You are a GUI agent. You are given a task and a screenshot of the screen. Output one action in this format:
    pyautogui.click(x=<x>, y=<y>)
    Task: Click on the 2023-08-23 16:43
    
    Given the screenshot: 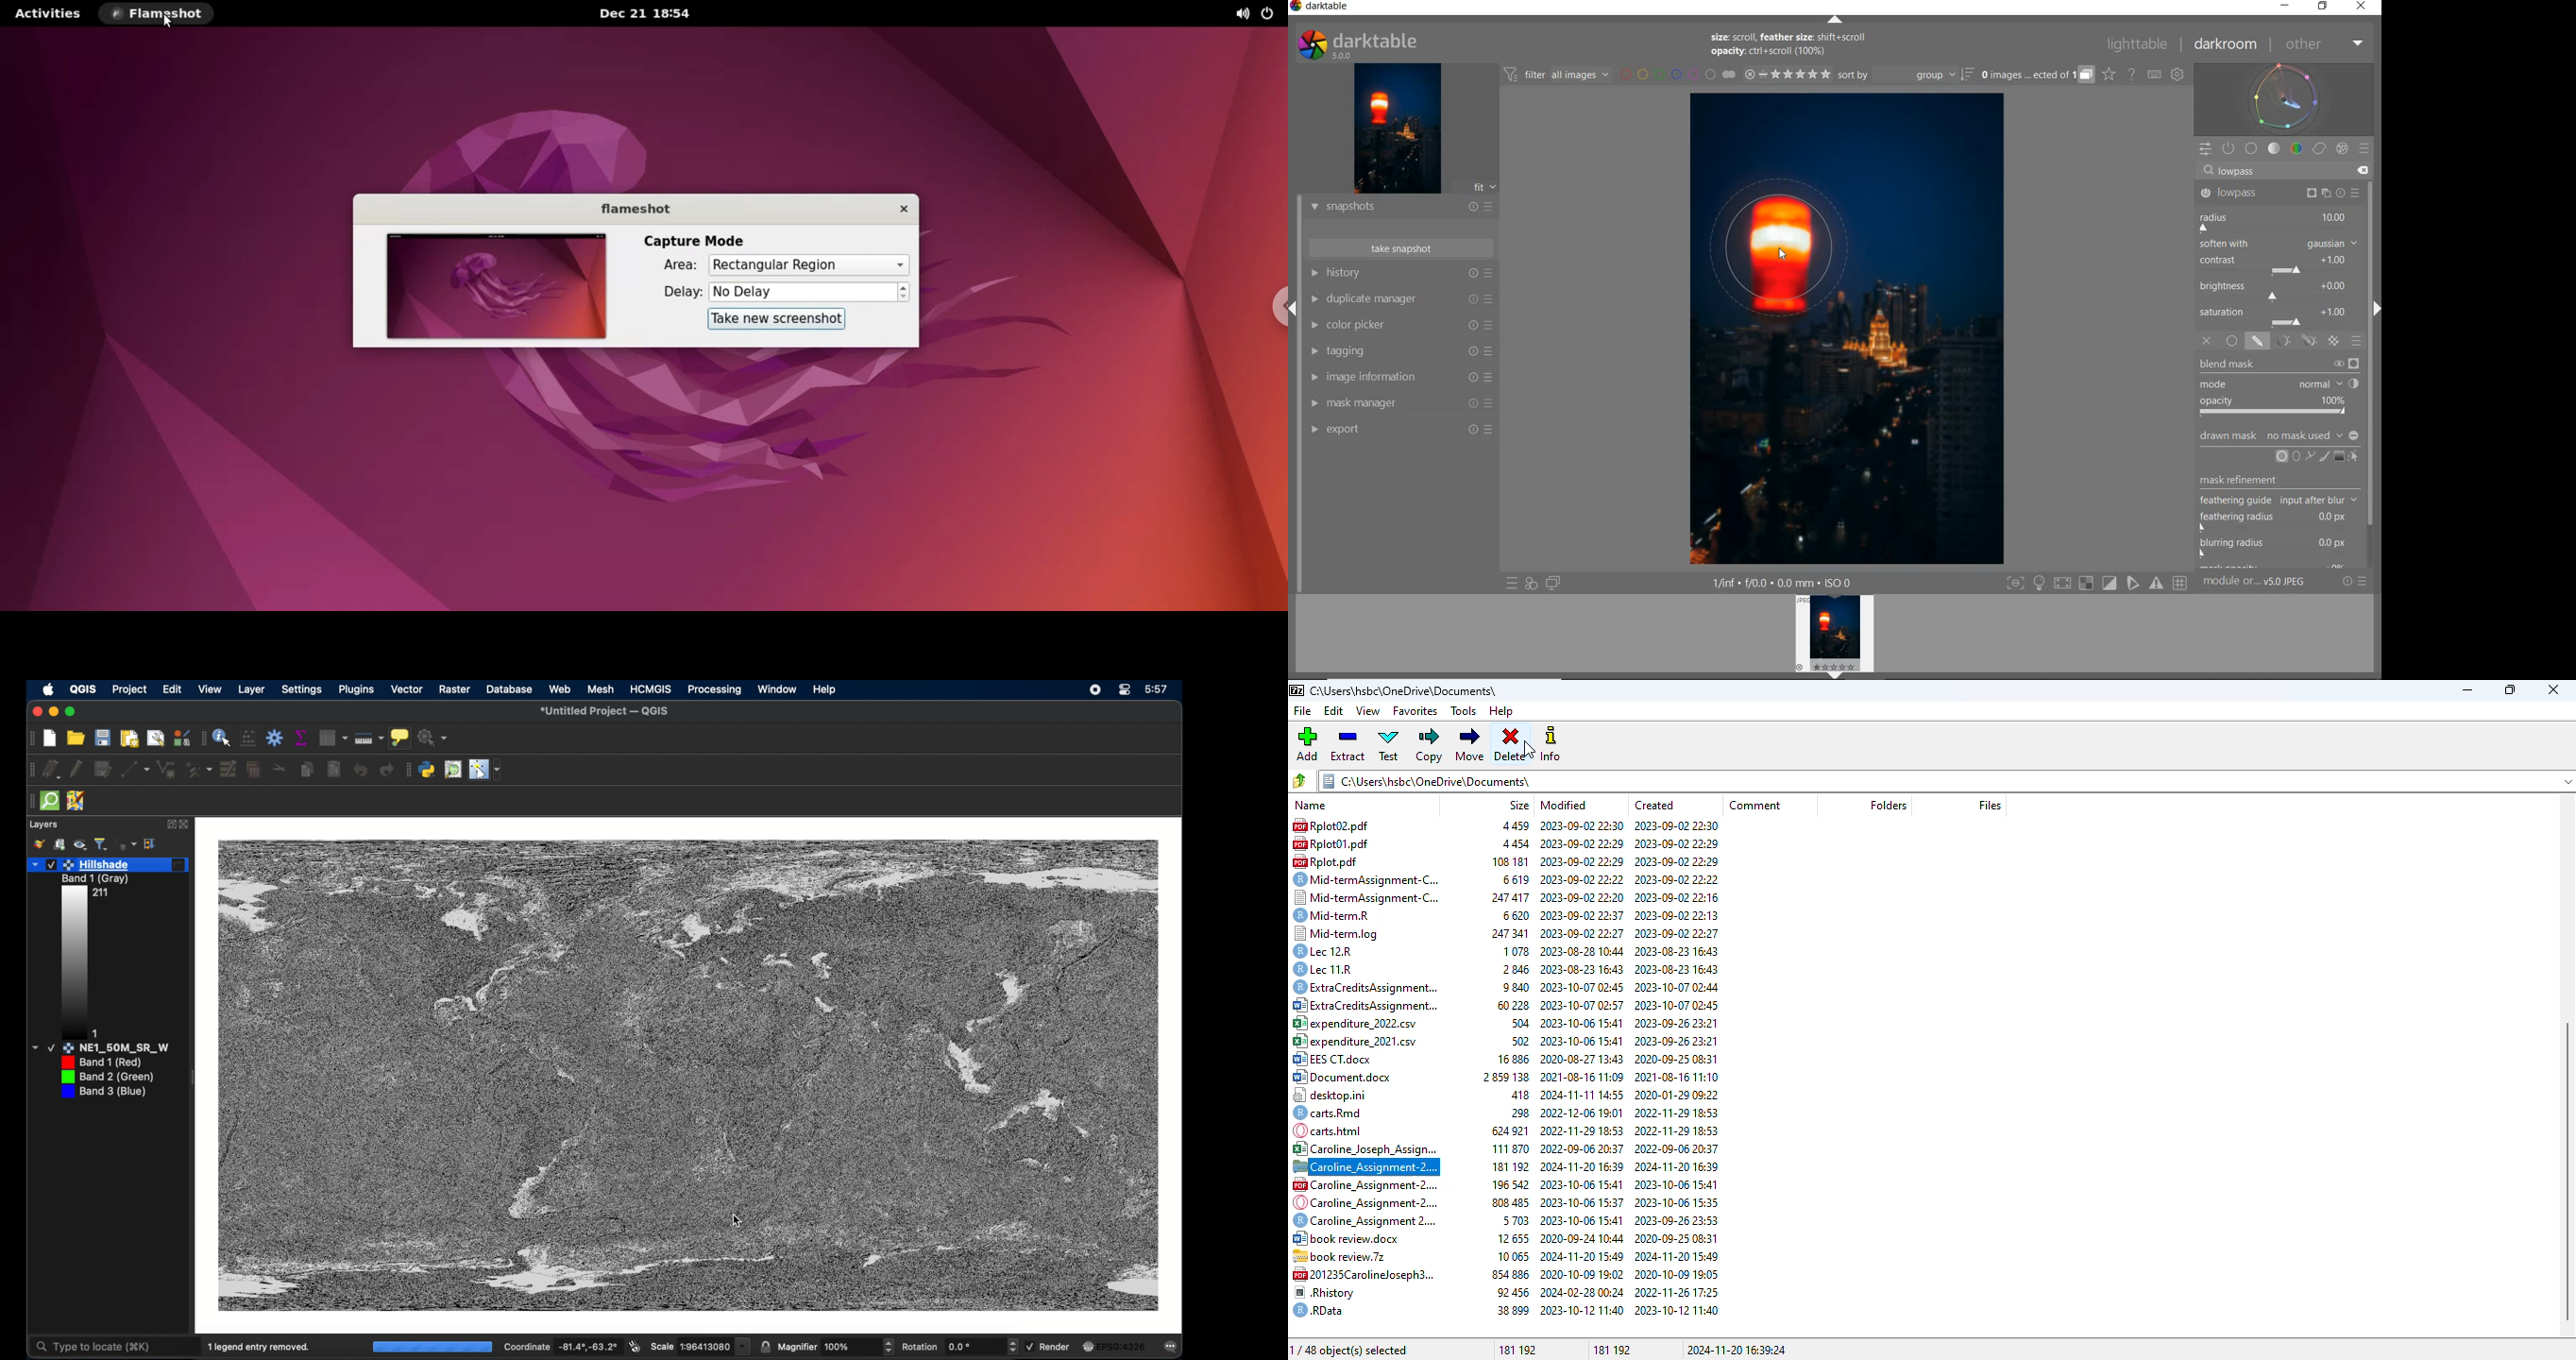 What is the action you would take?
    pyautogui.click(x=1681, y=969)
    